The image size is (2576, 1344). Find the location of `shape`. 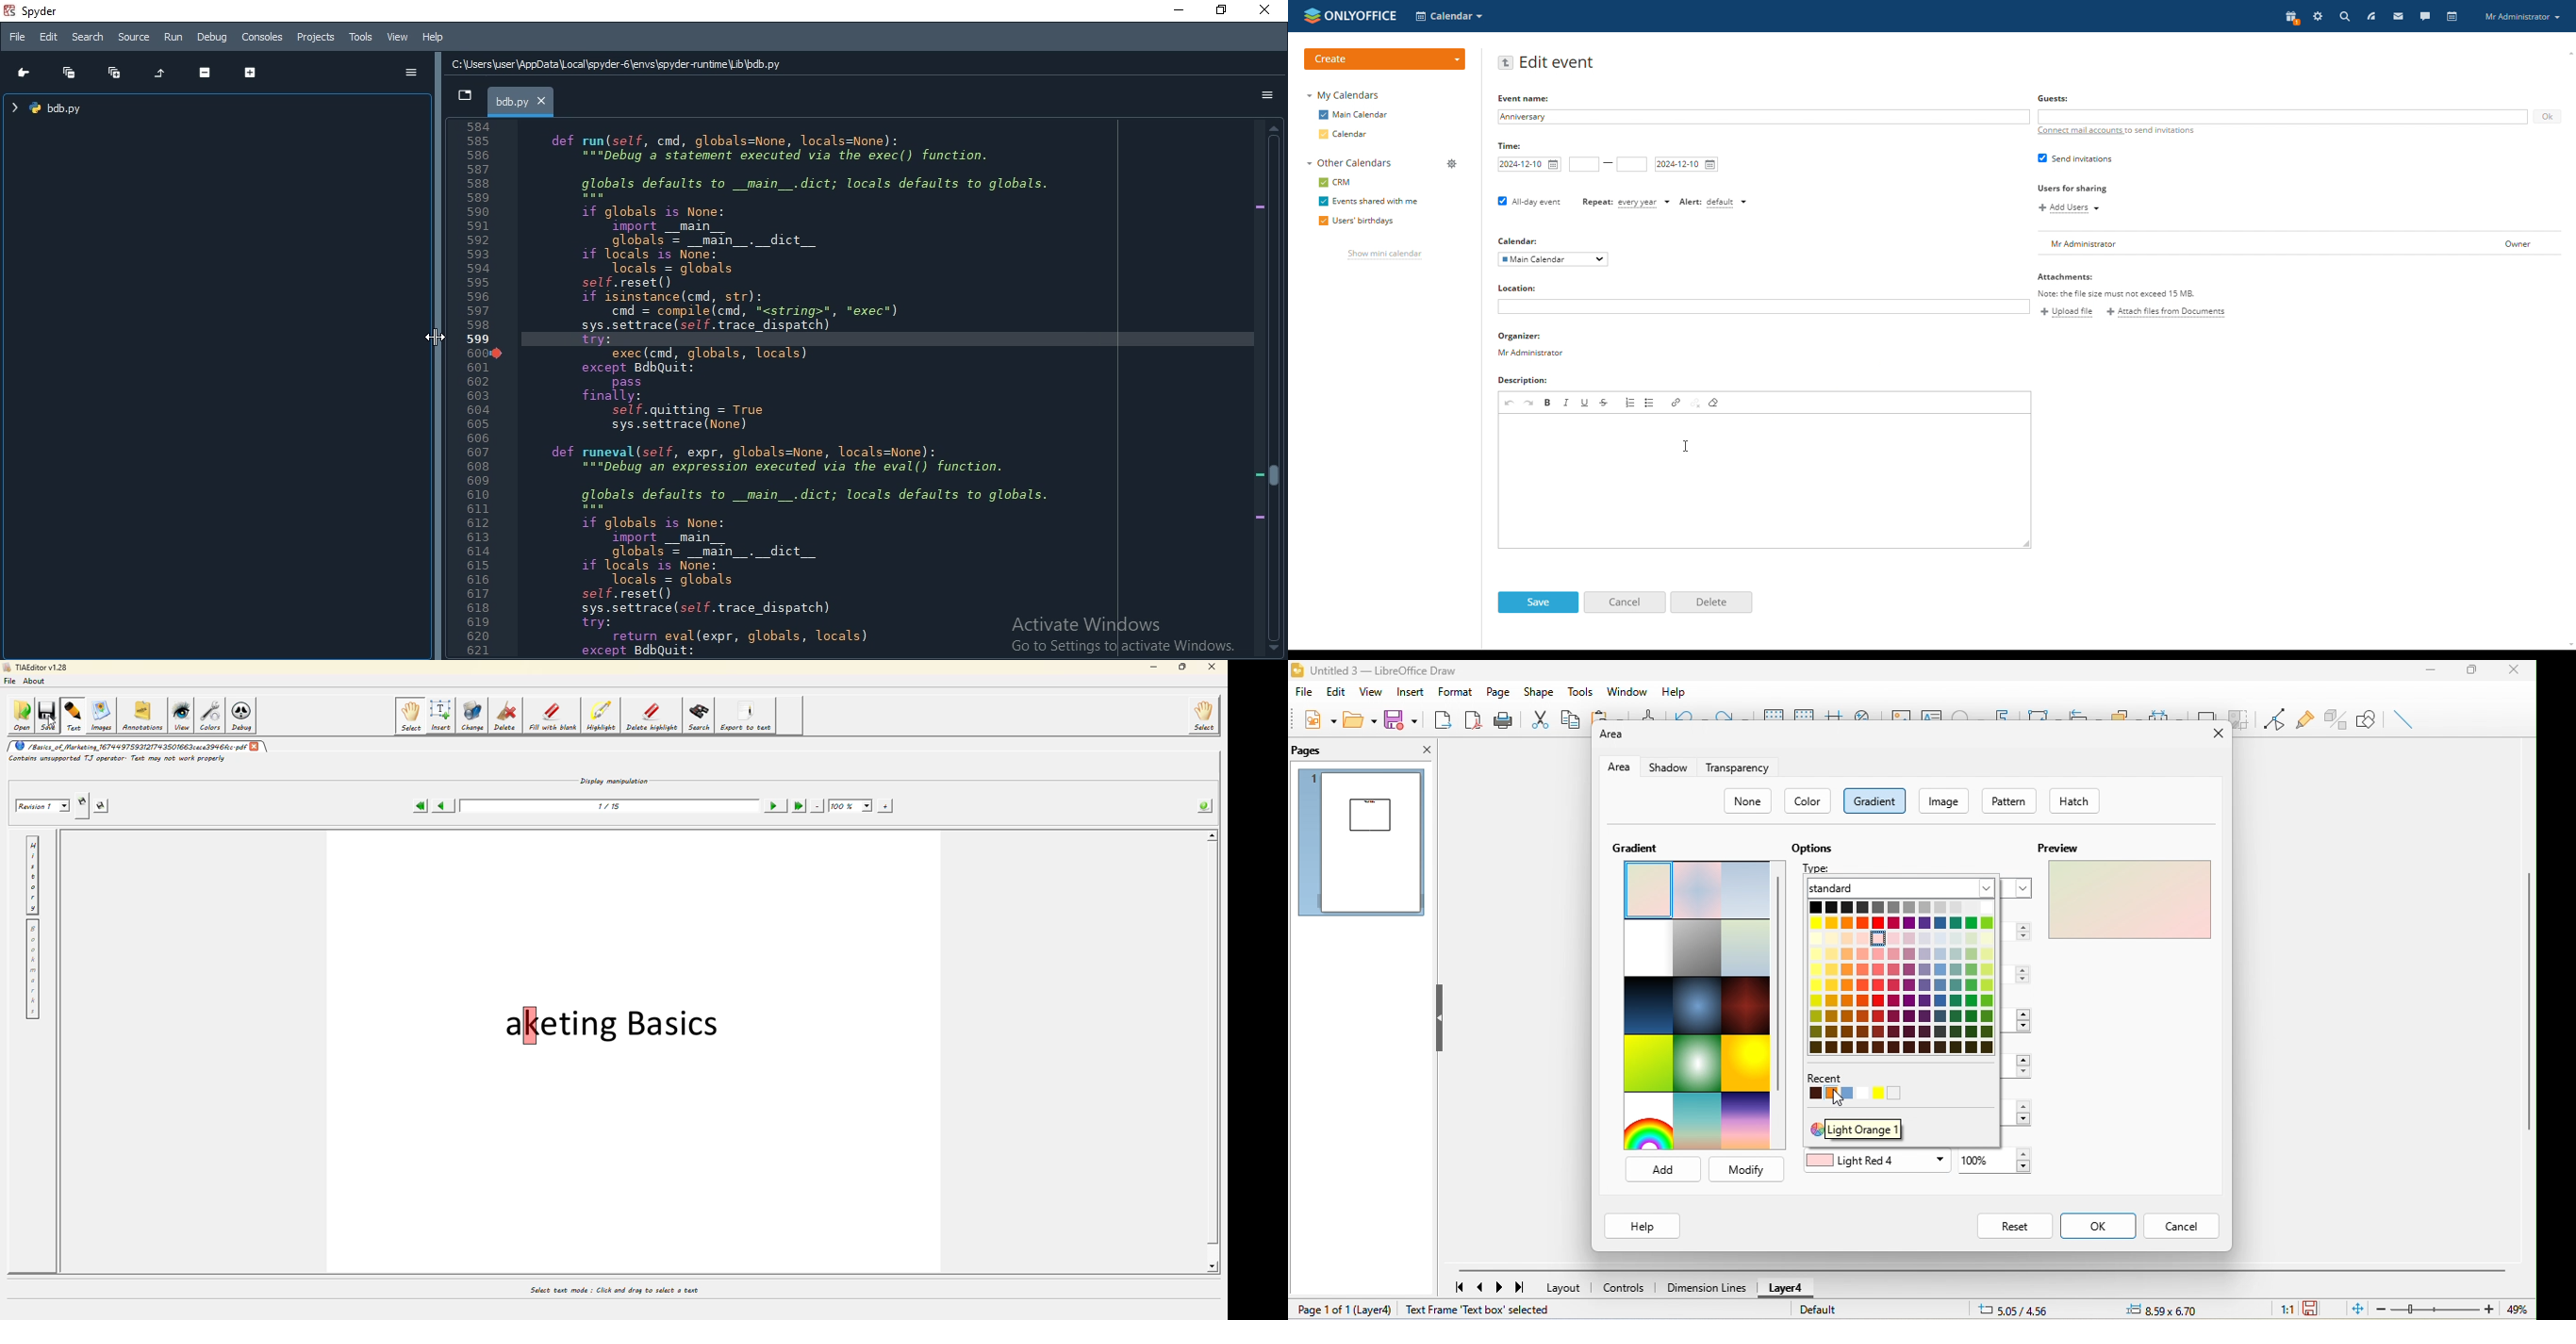

shape is located at coordinates (1538, 690).